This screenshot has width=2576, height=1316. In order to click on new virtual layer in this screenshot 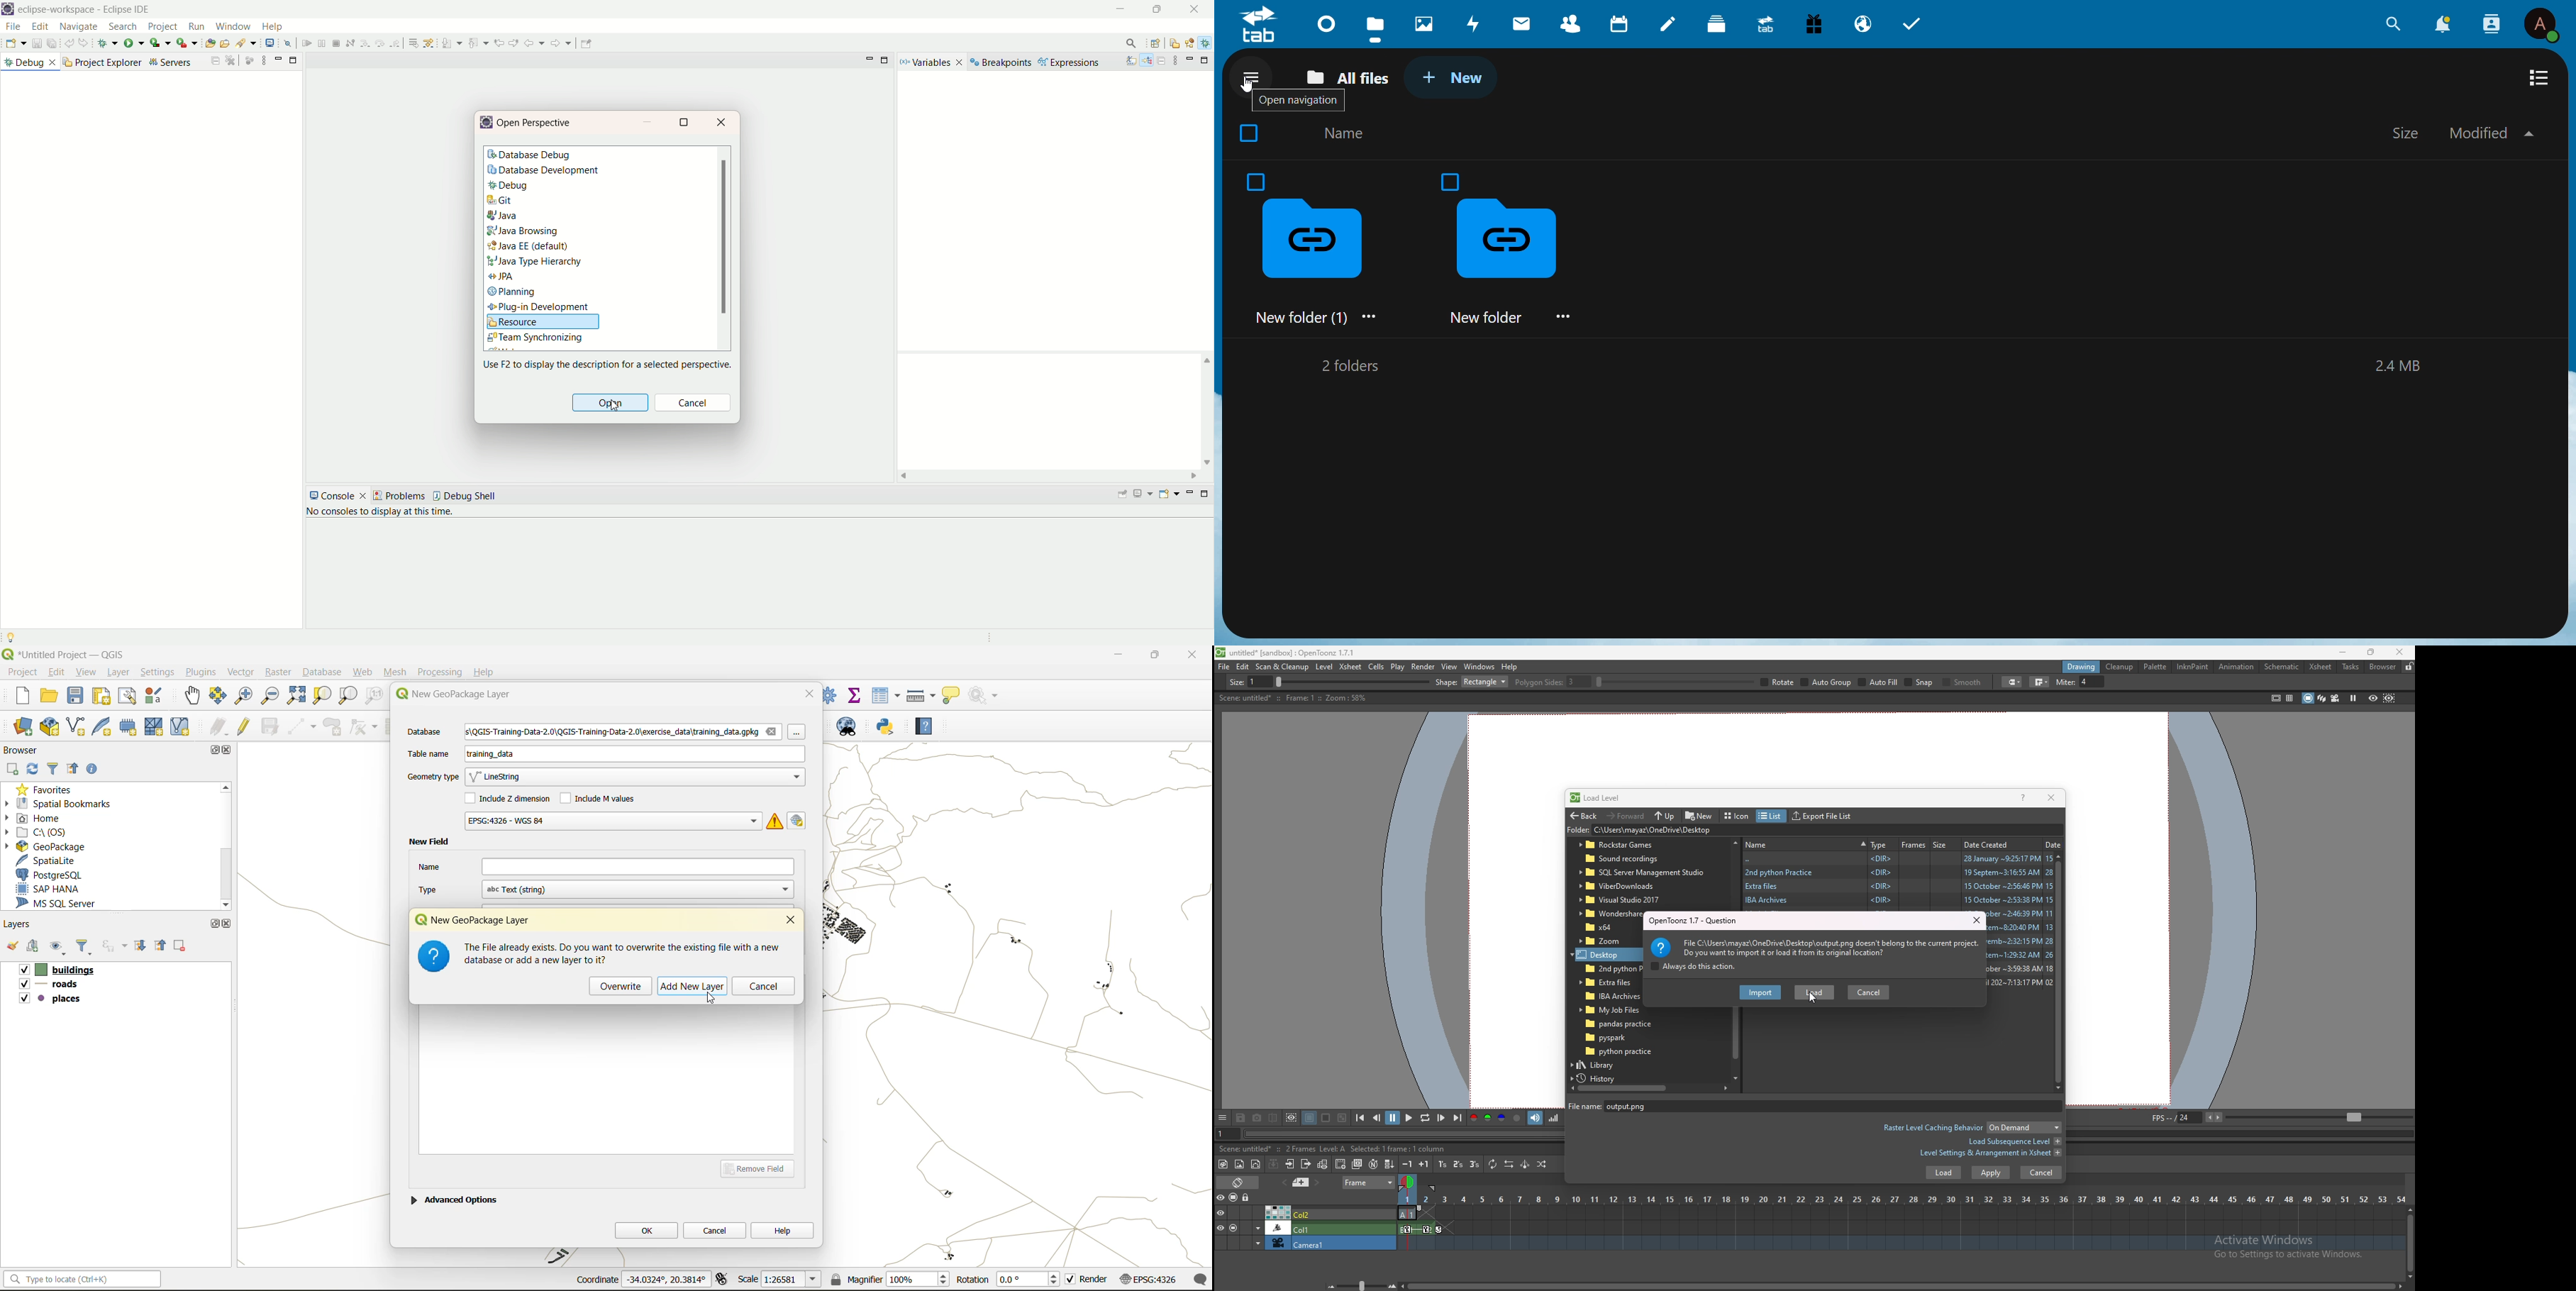, I will do `click(180, 727)`.